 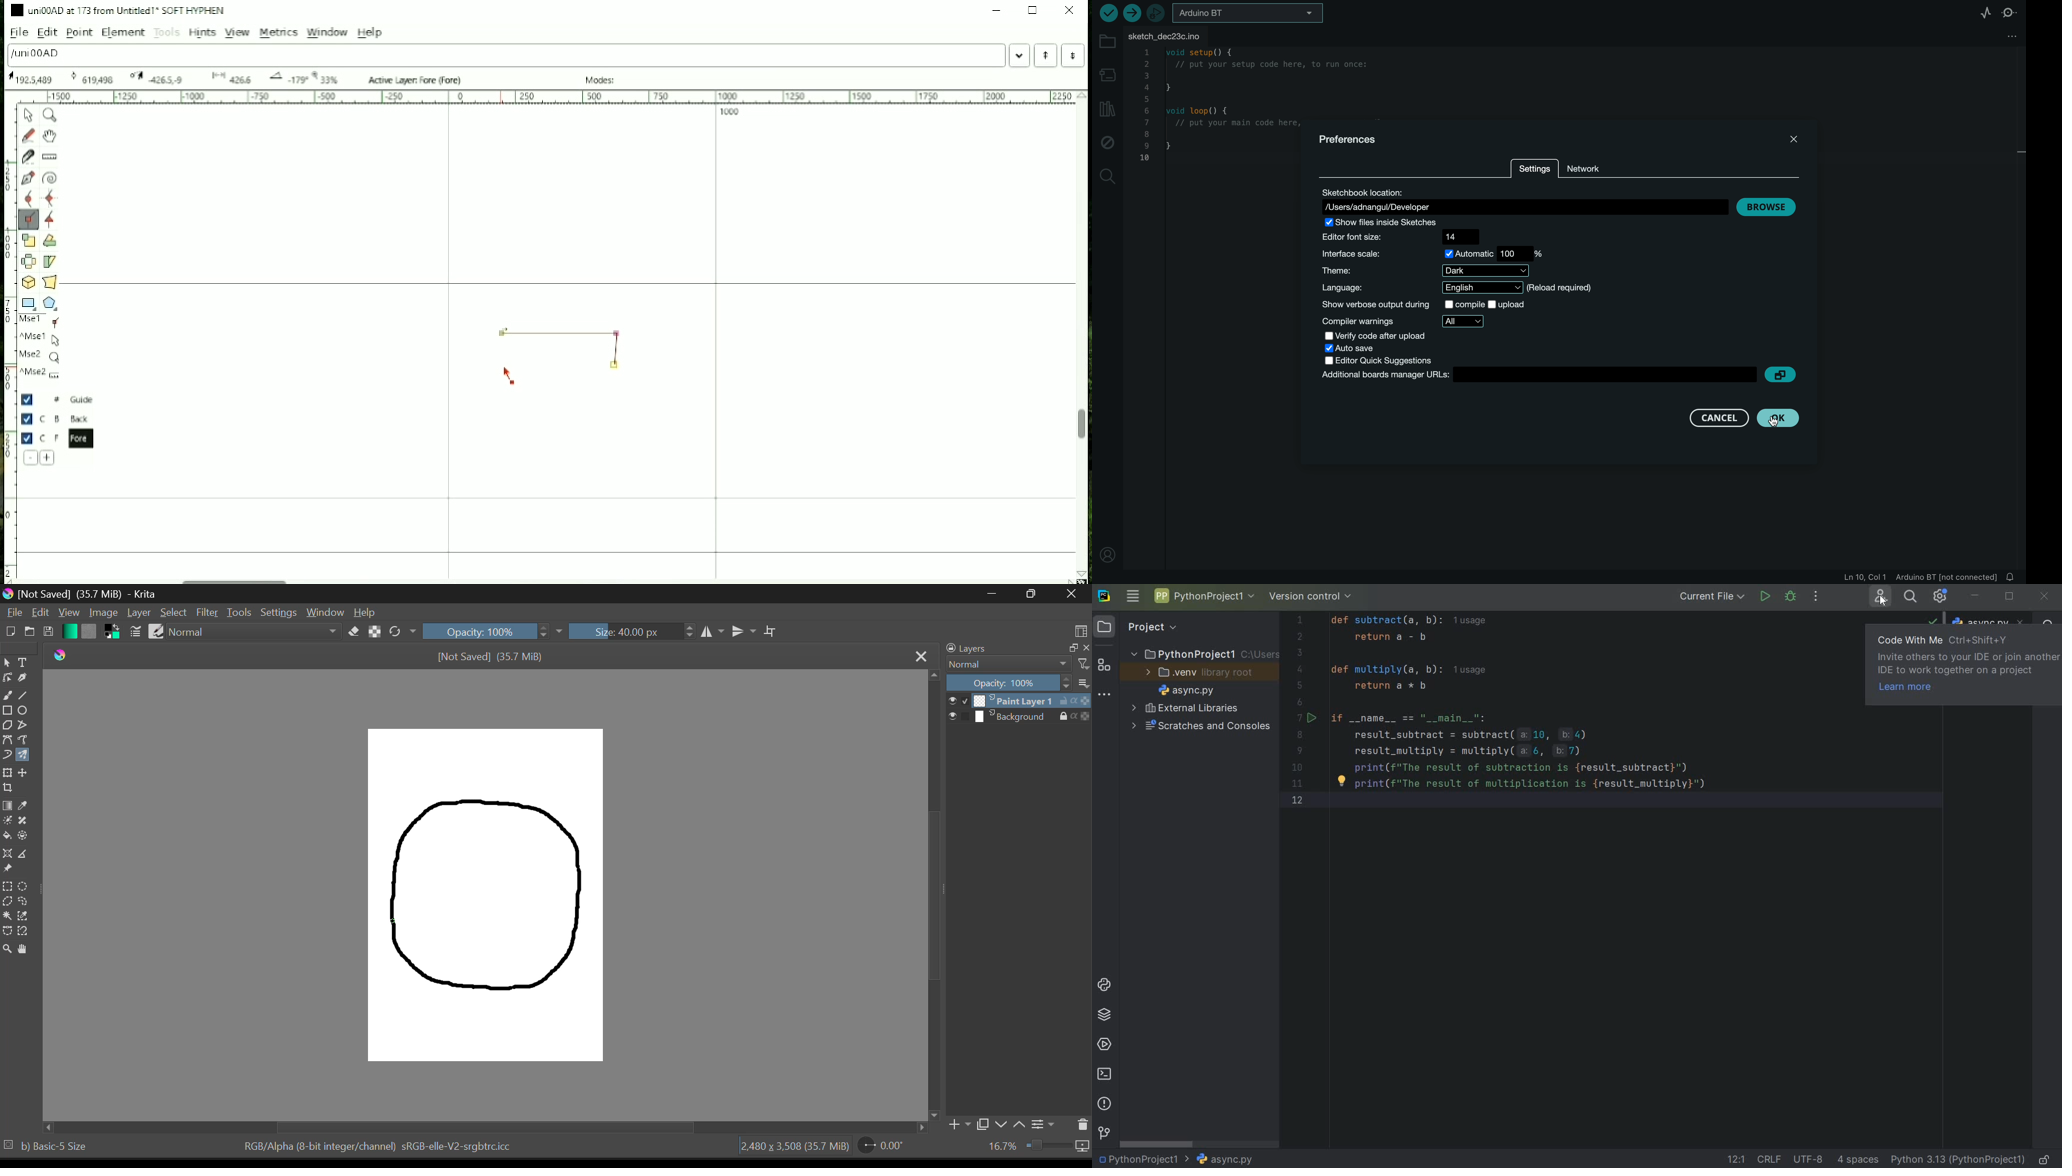 I want to click on Settings, so click(x=1045, y=1127).